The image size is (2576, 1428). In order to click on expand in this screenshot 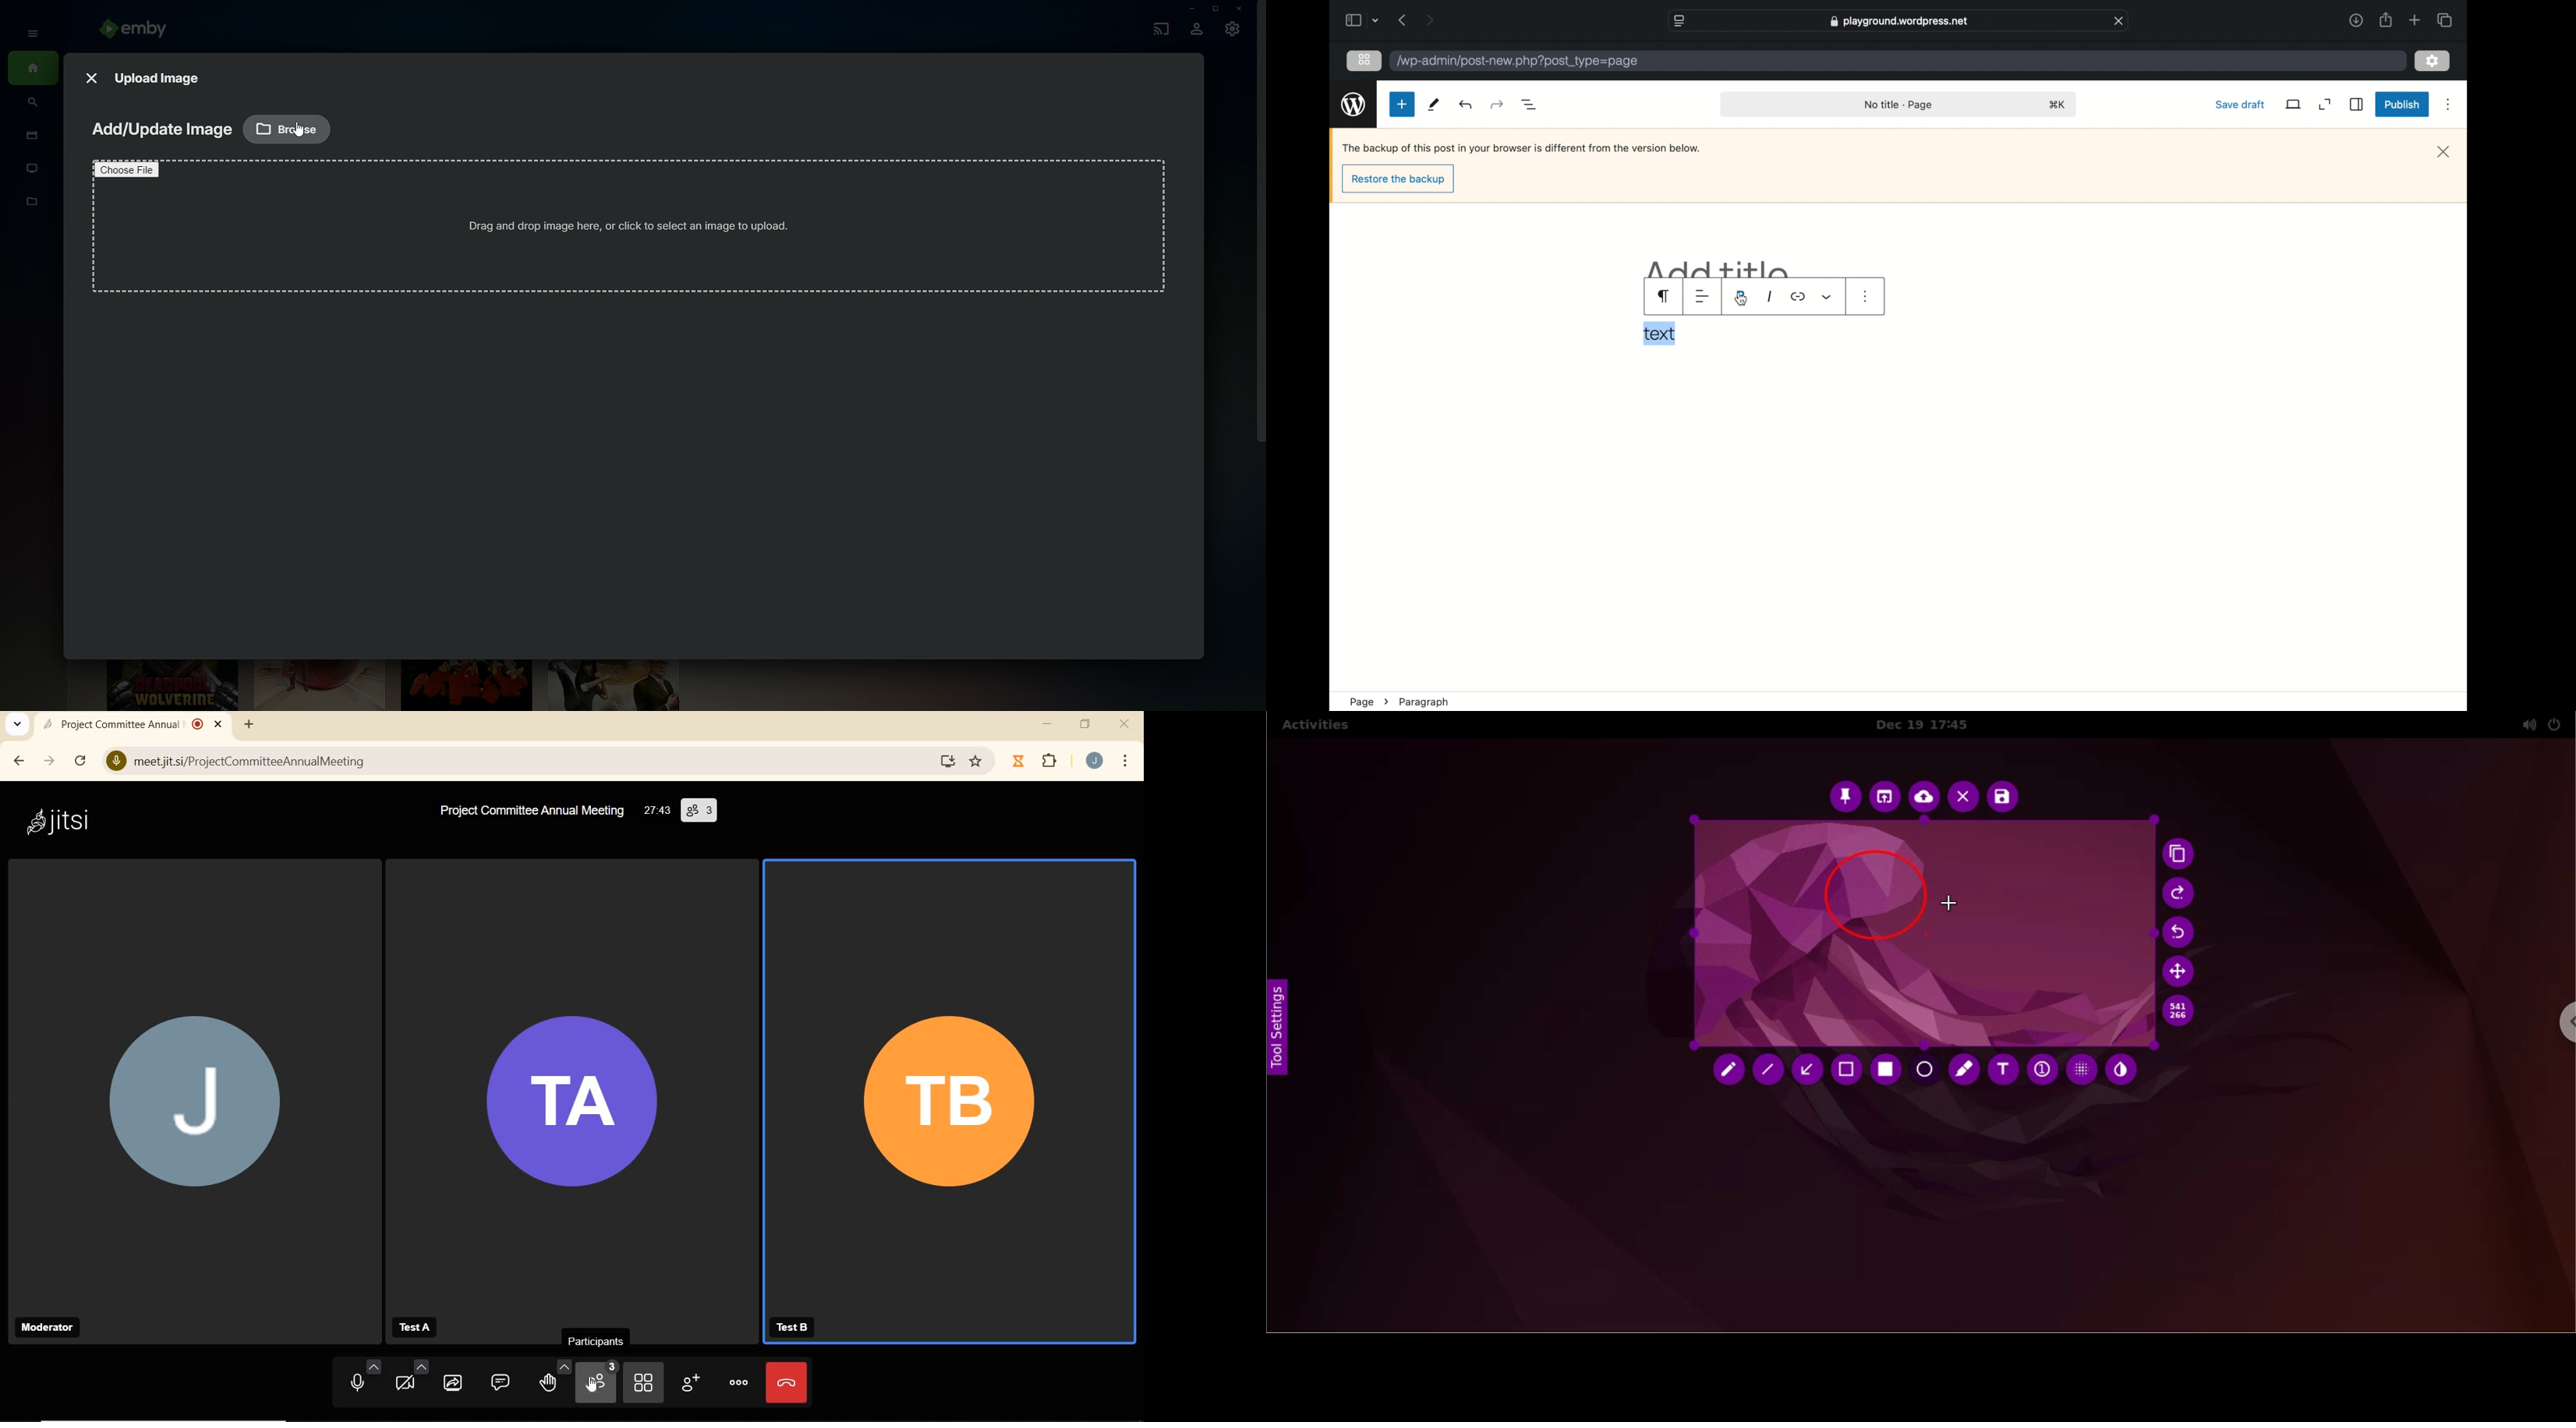, I will do `click(2326, 105)`.